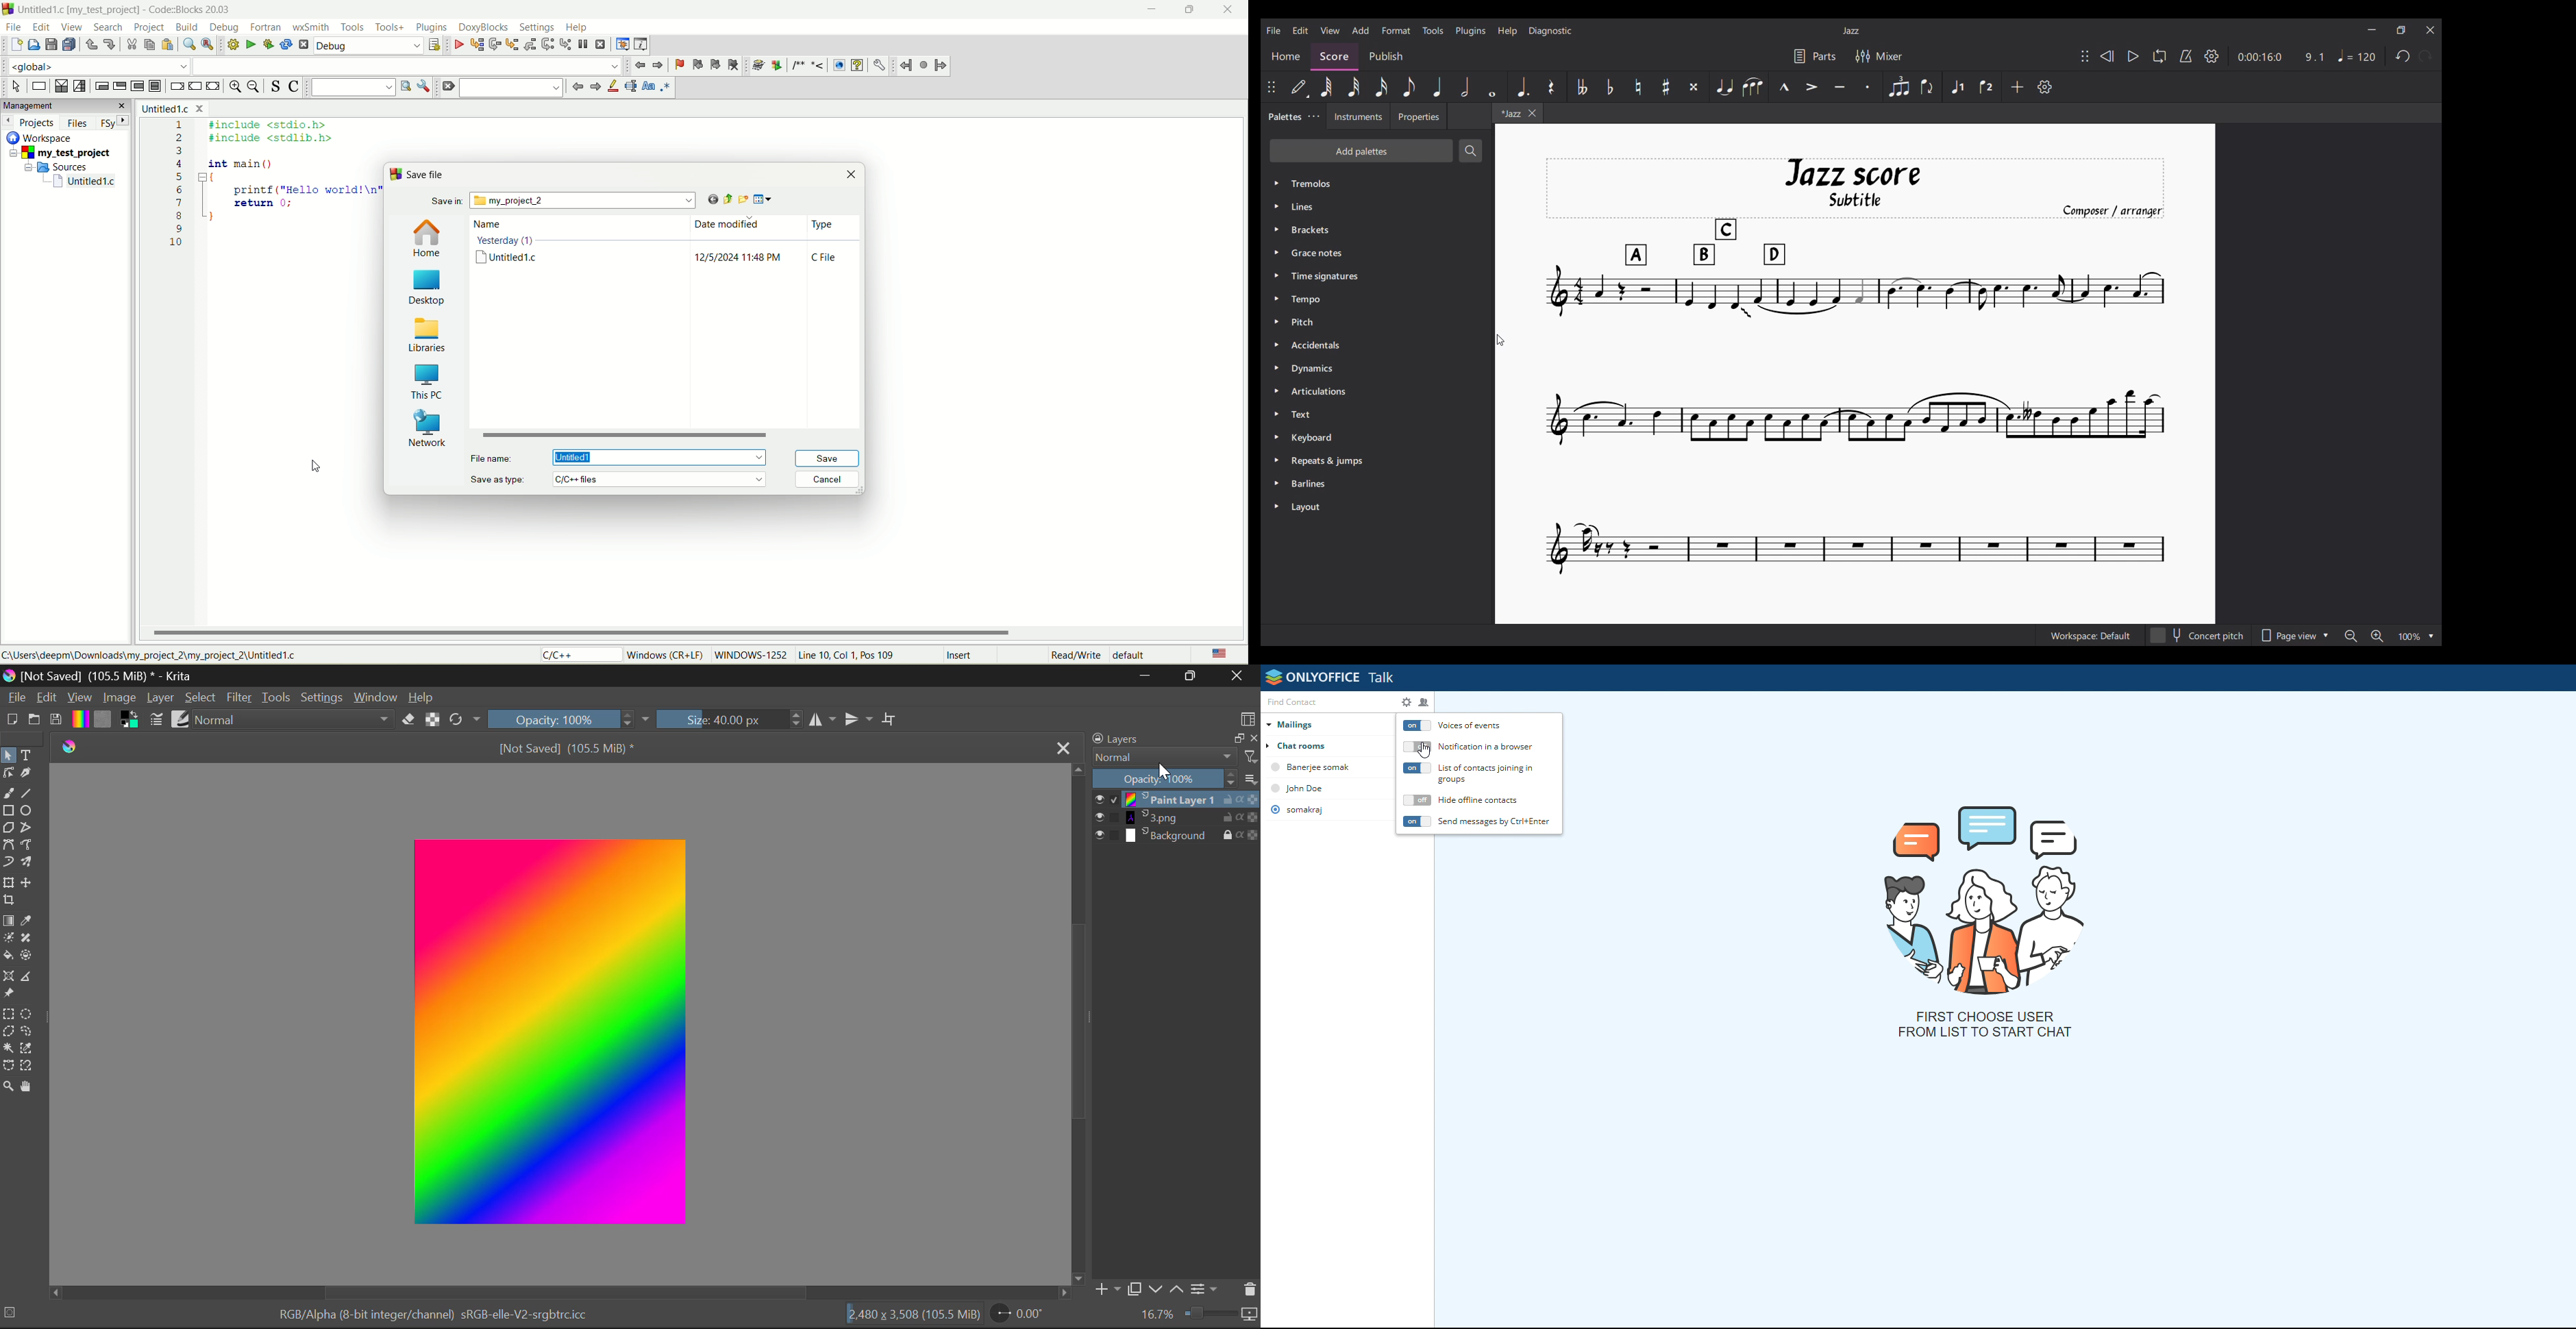 This screenshot has width=2576, height=1344. I want to click on Fill, so click(9, 956).